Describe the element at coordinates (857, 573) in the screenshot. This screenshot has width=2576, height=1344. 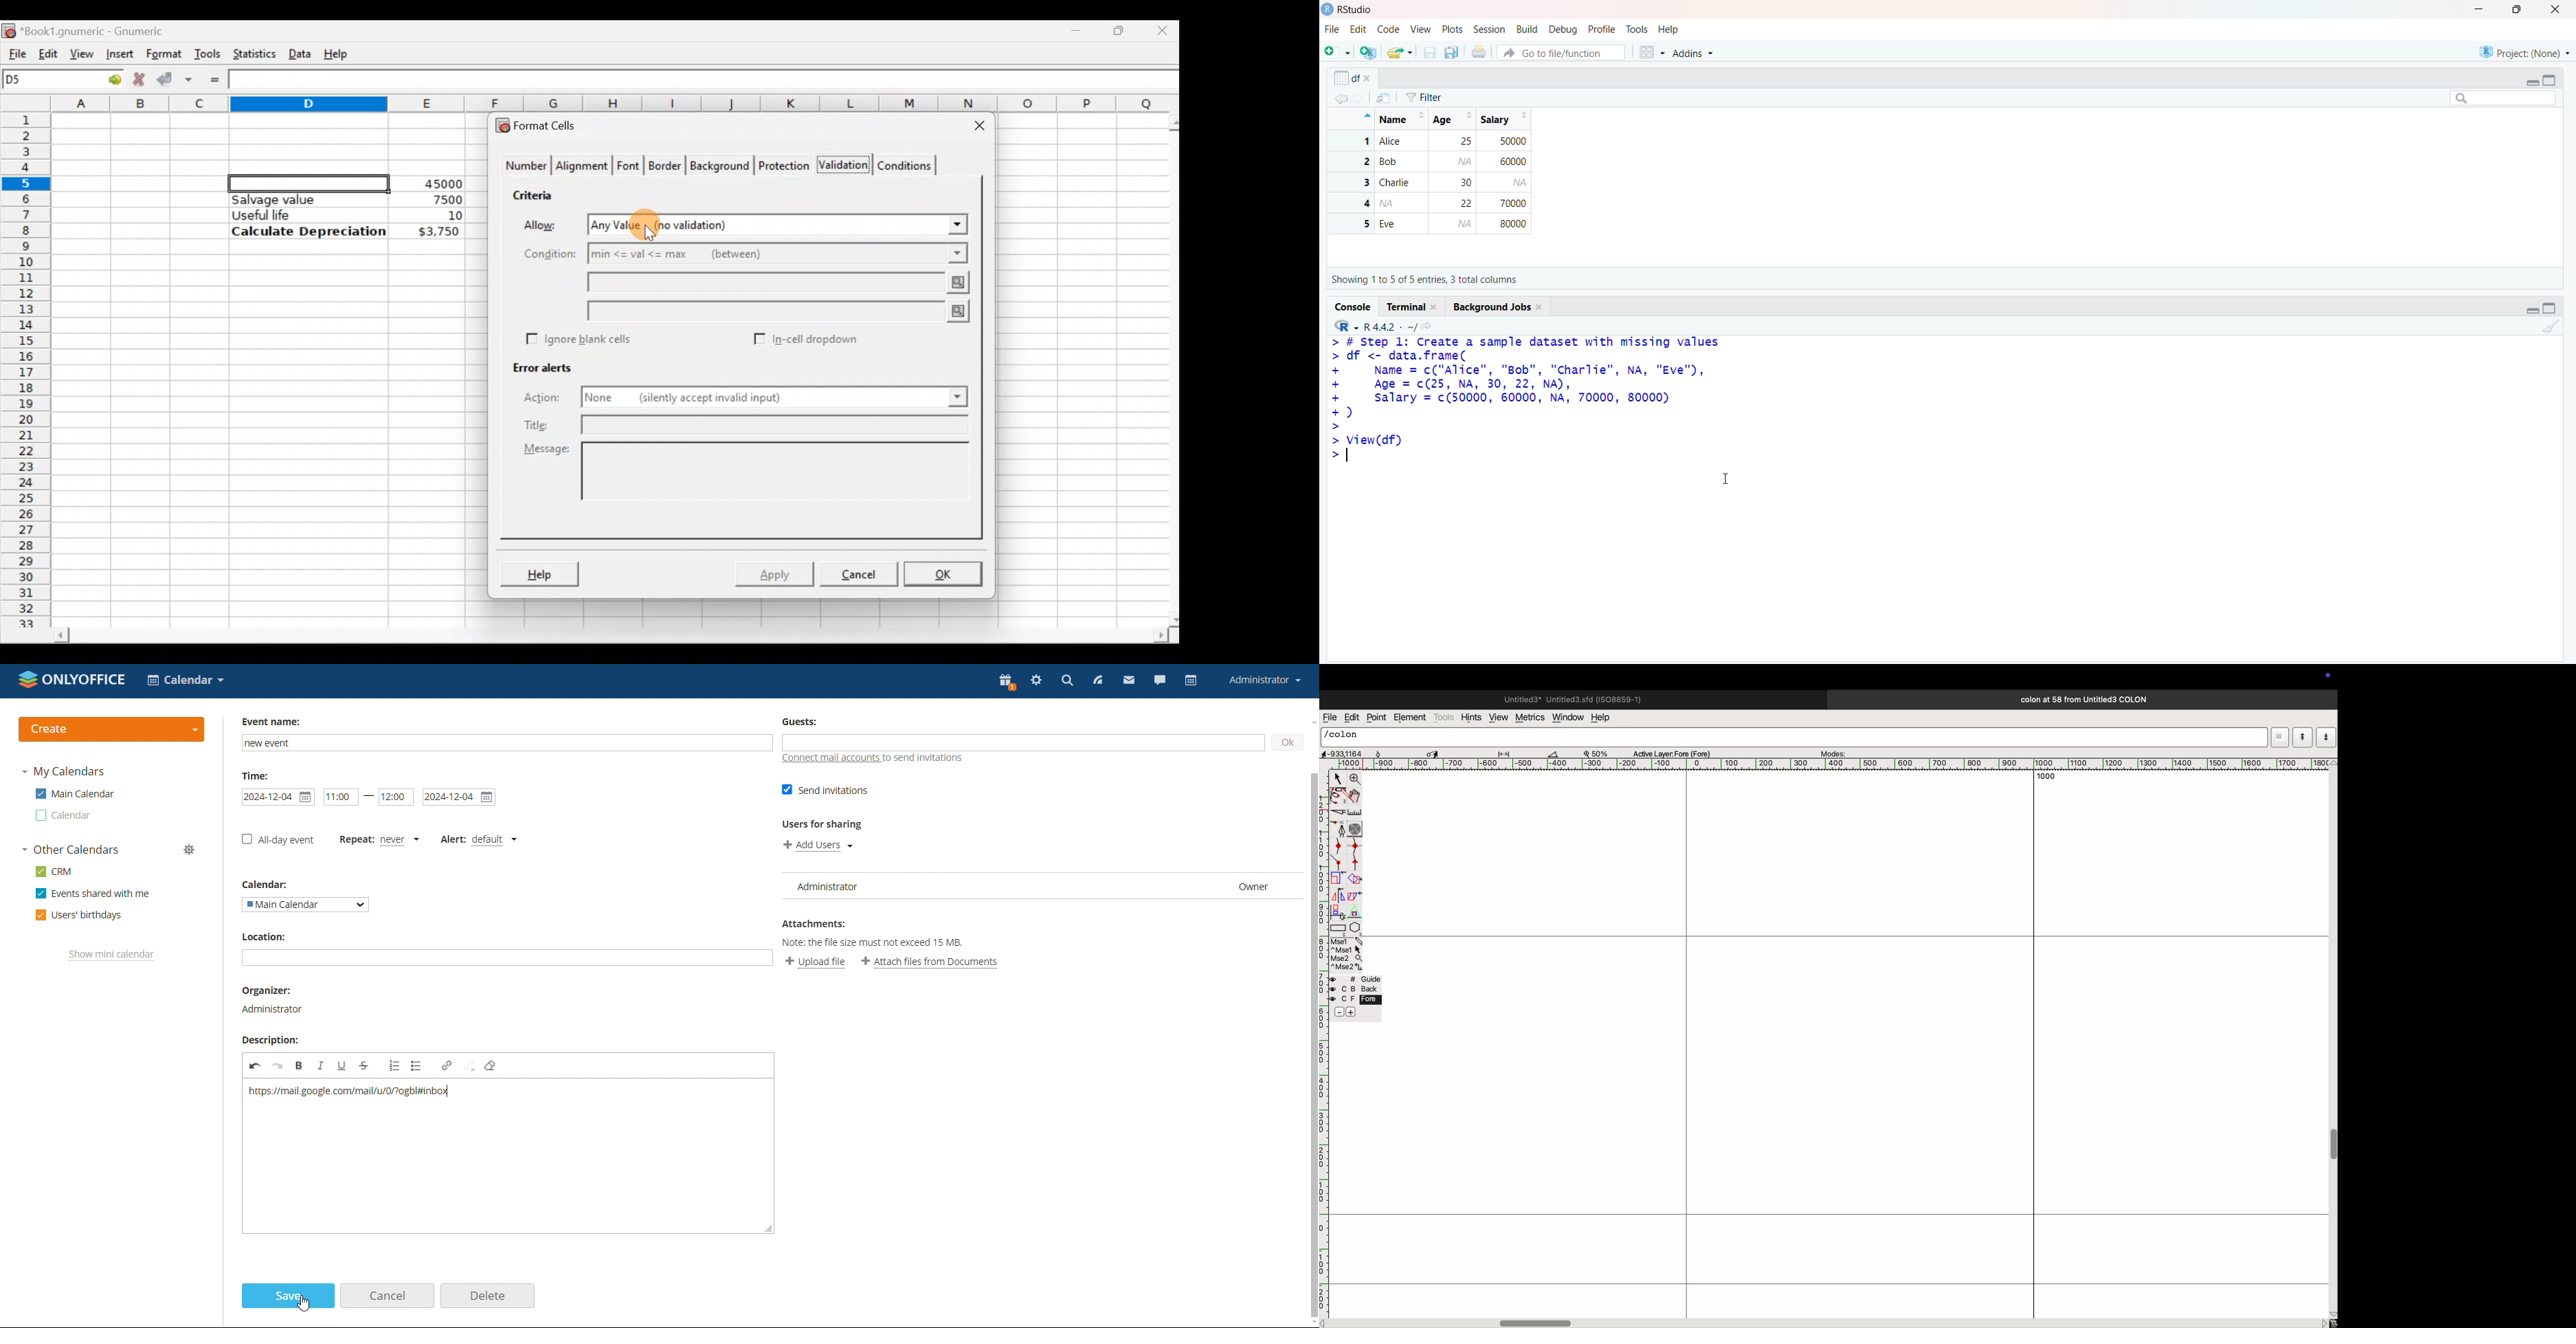
I see `Cancel` at that location.